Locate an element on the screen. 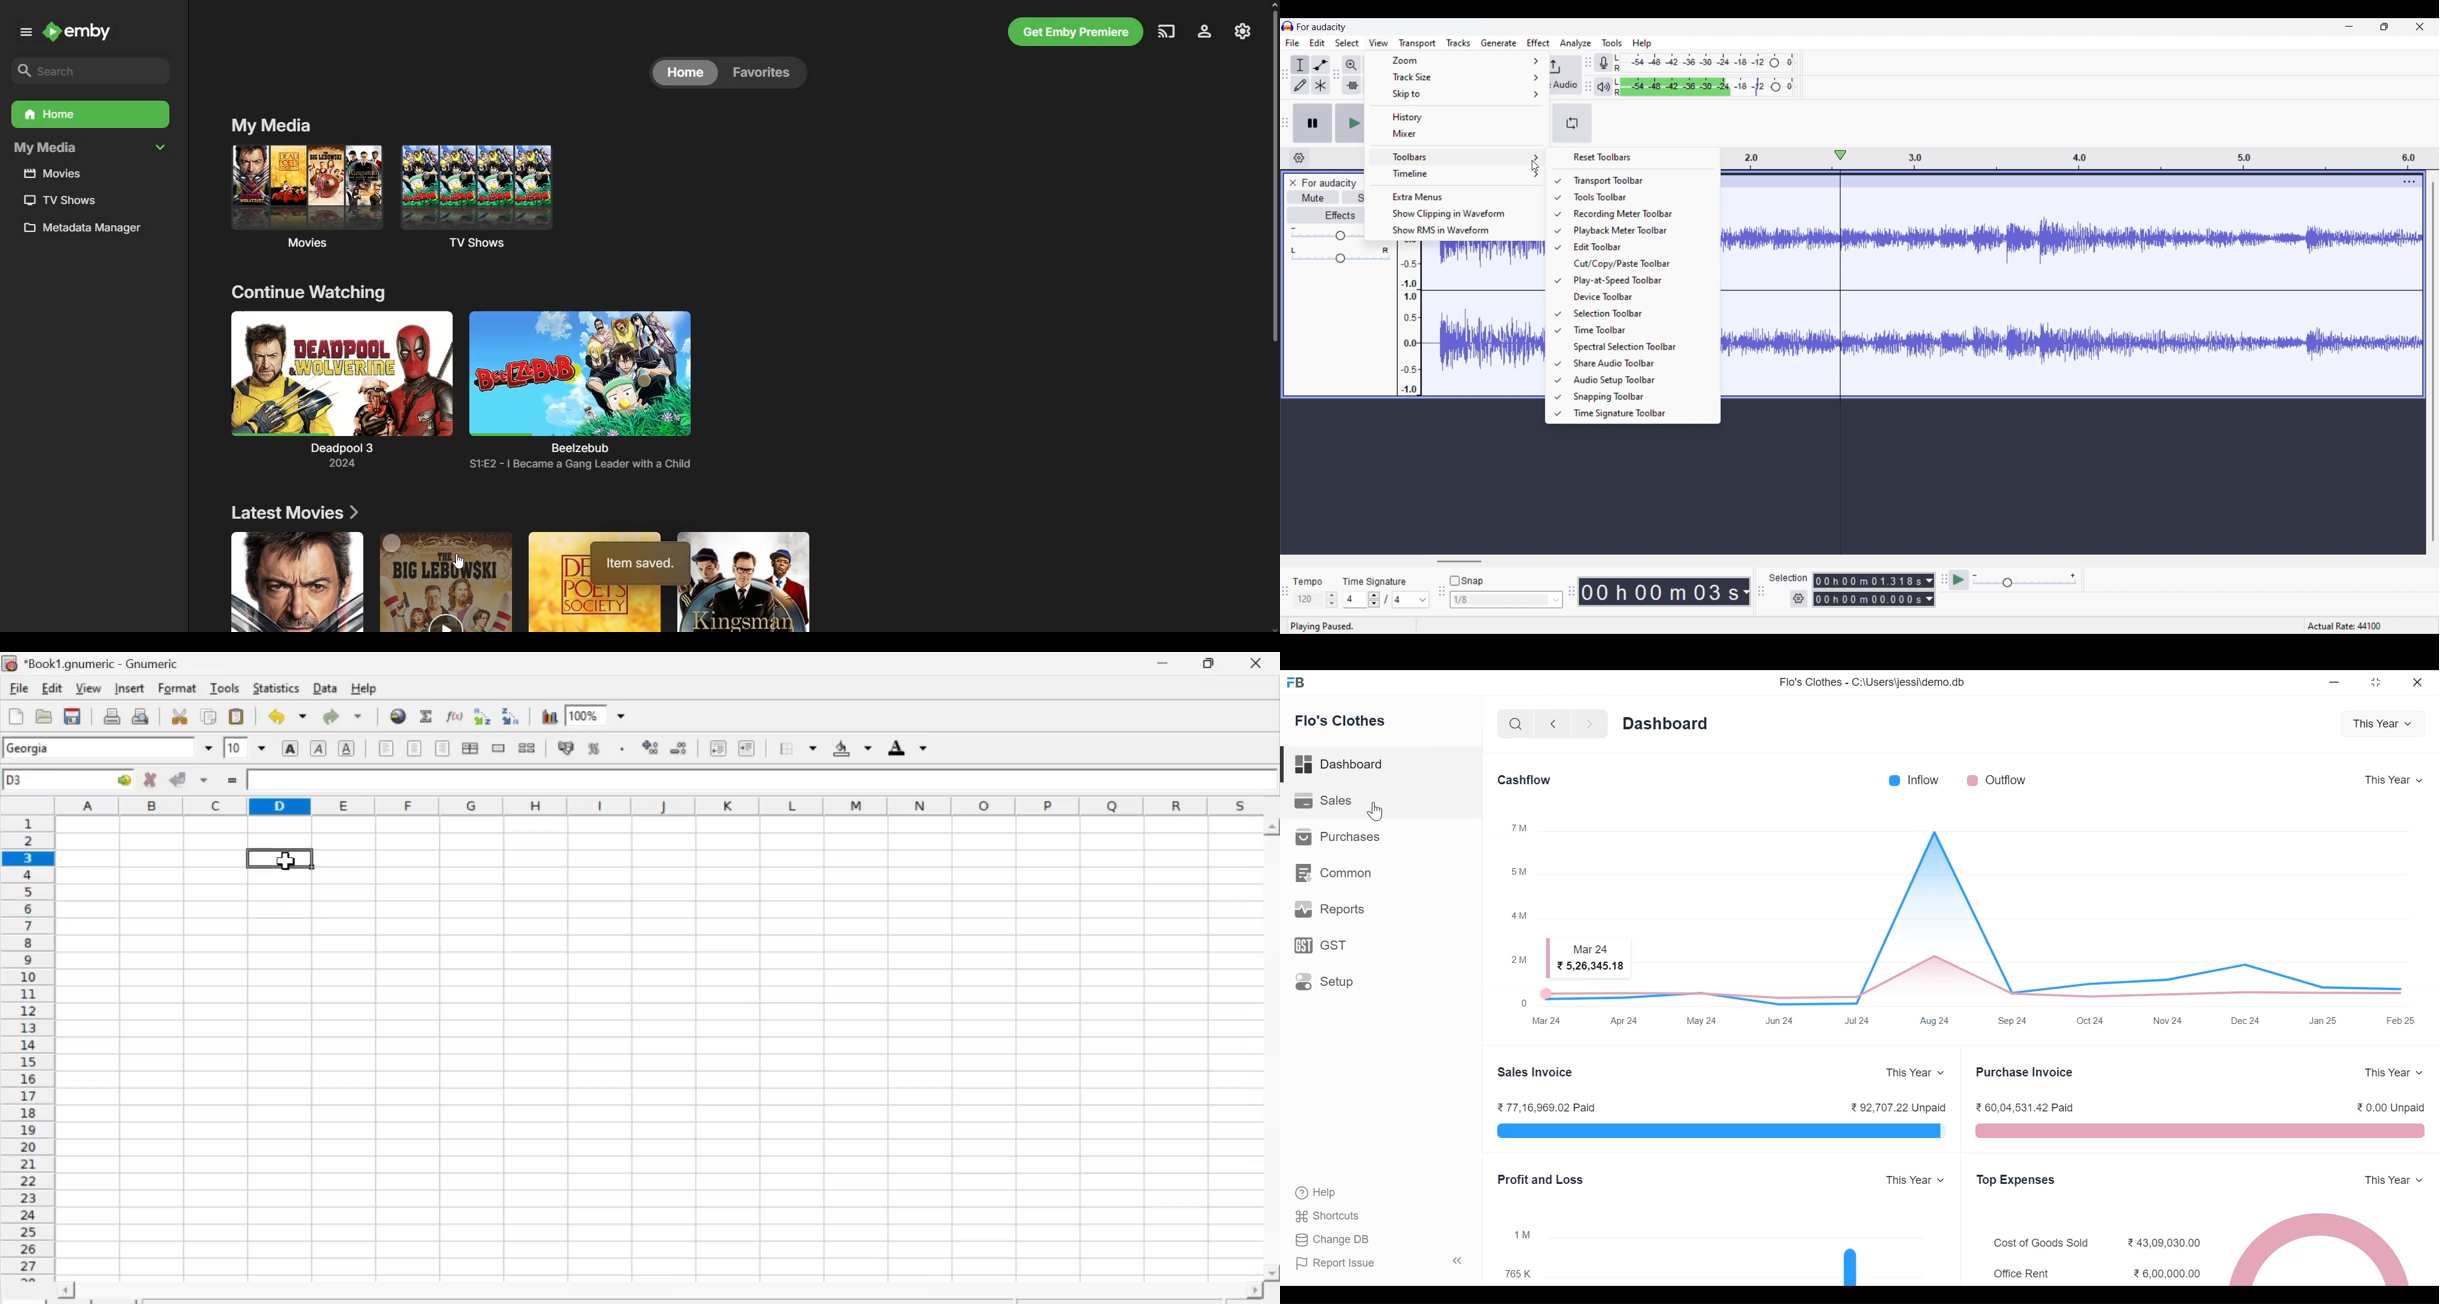  Indicates selection duration settings is located at coordinates (1788, 577).